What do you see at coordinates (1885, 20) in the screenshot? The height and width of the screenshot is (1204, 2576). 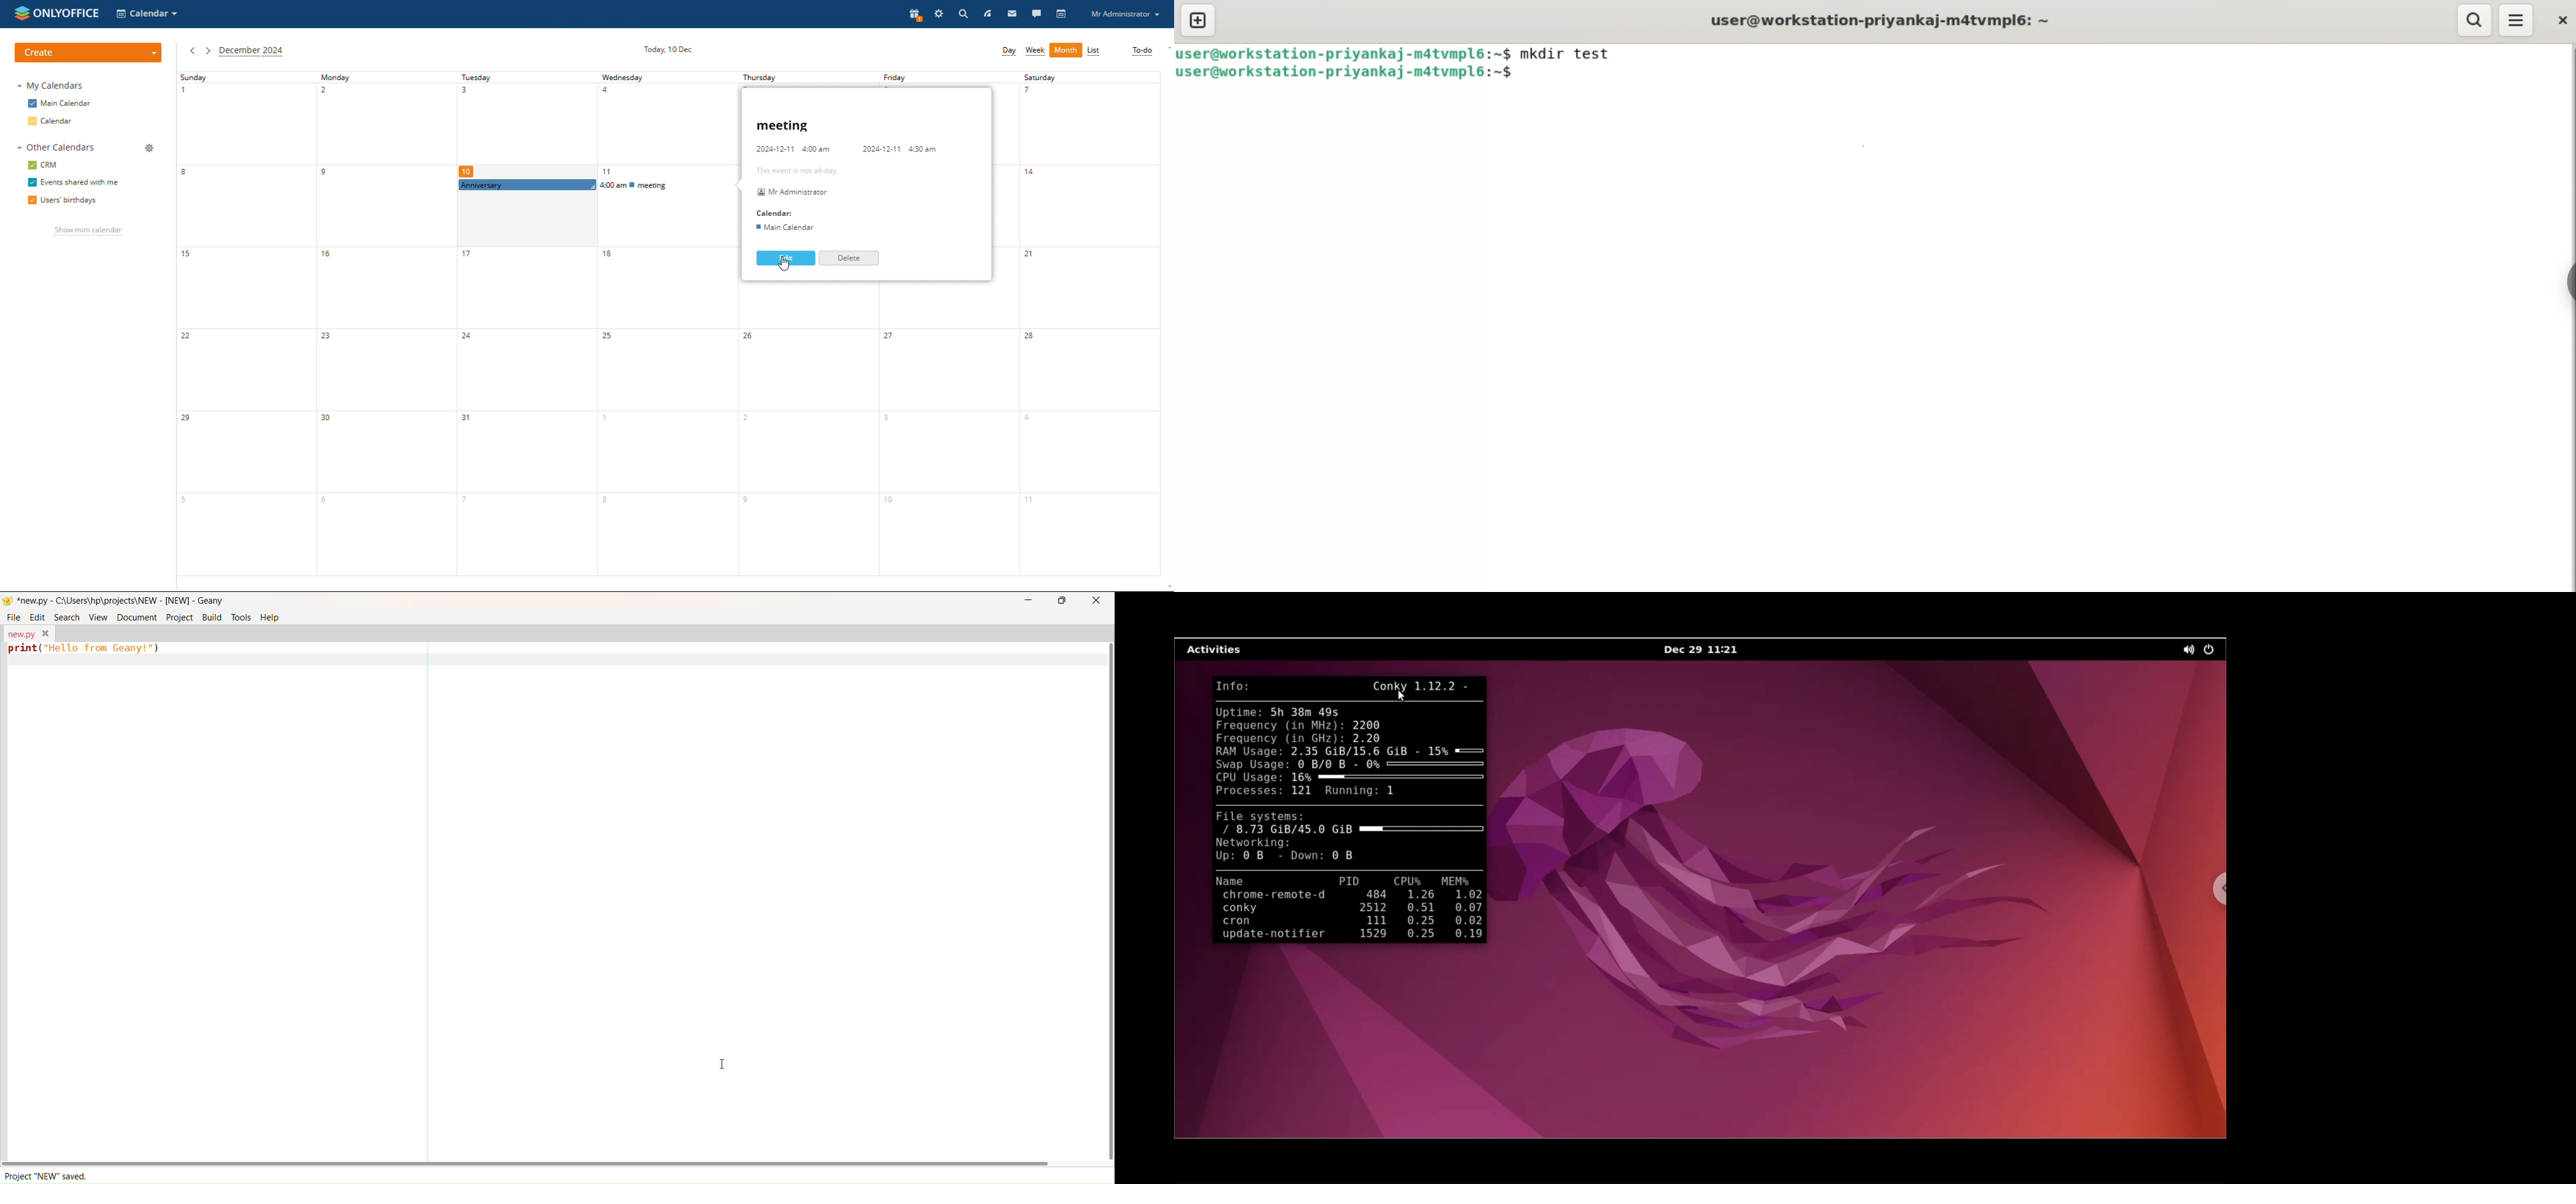 I see `user@workstation-priyankaj-m4tvmpl6: ~` at bounding box center [1885, 20].